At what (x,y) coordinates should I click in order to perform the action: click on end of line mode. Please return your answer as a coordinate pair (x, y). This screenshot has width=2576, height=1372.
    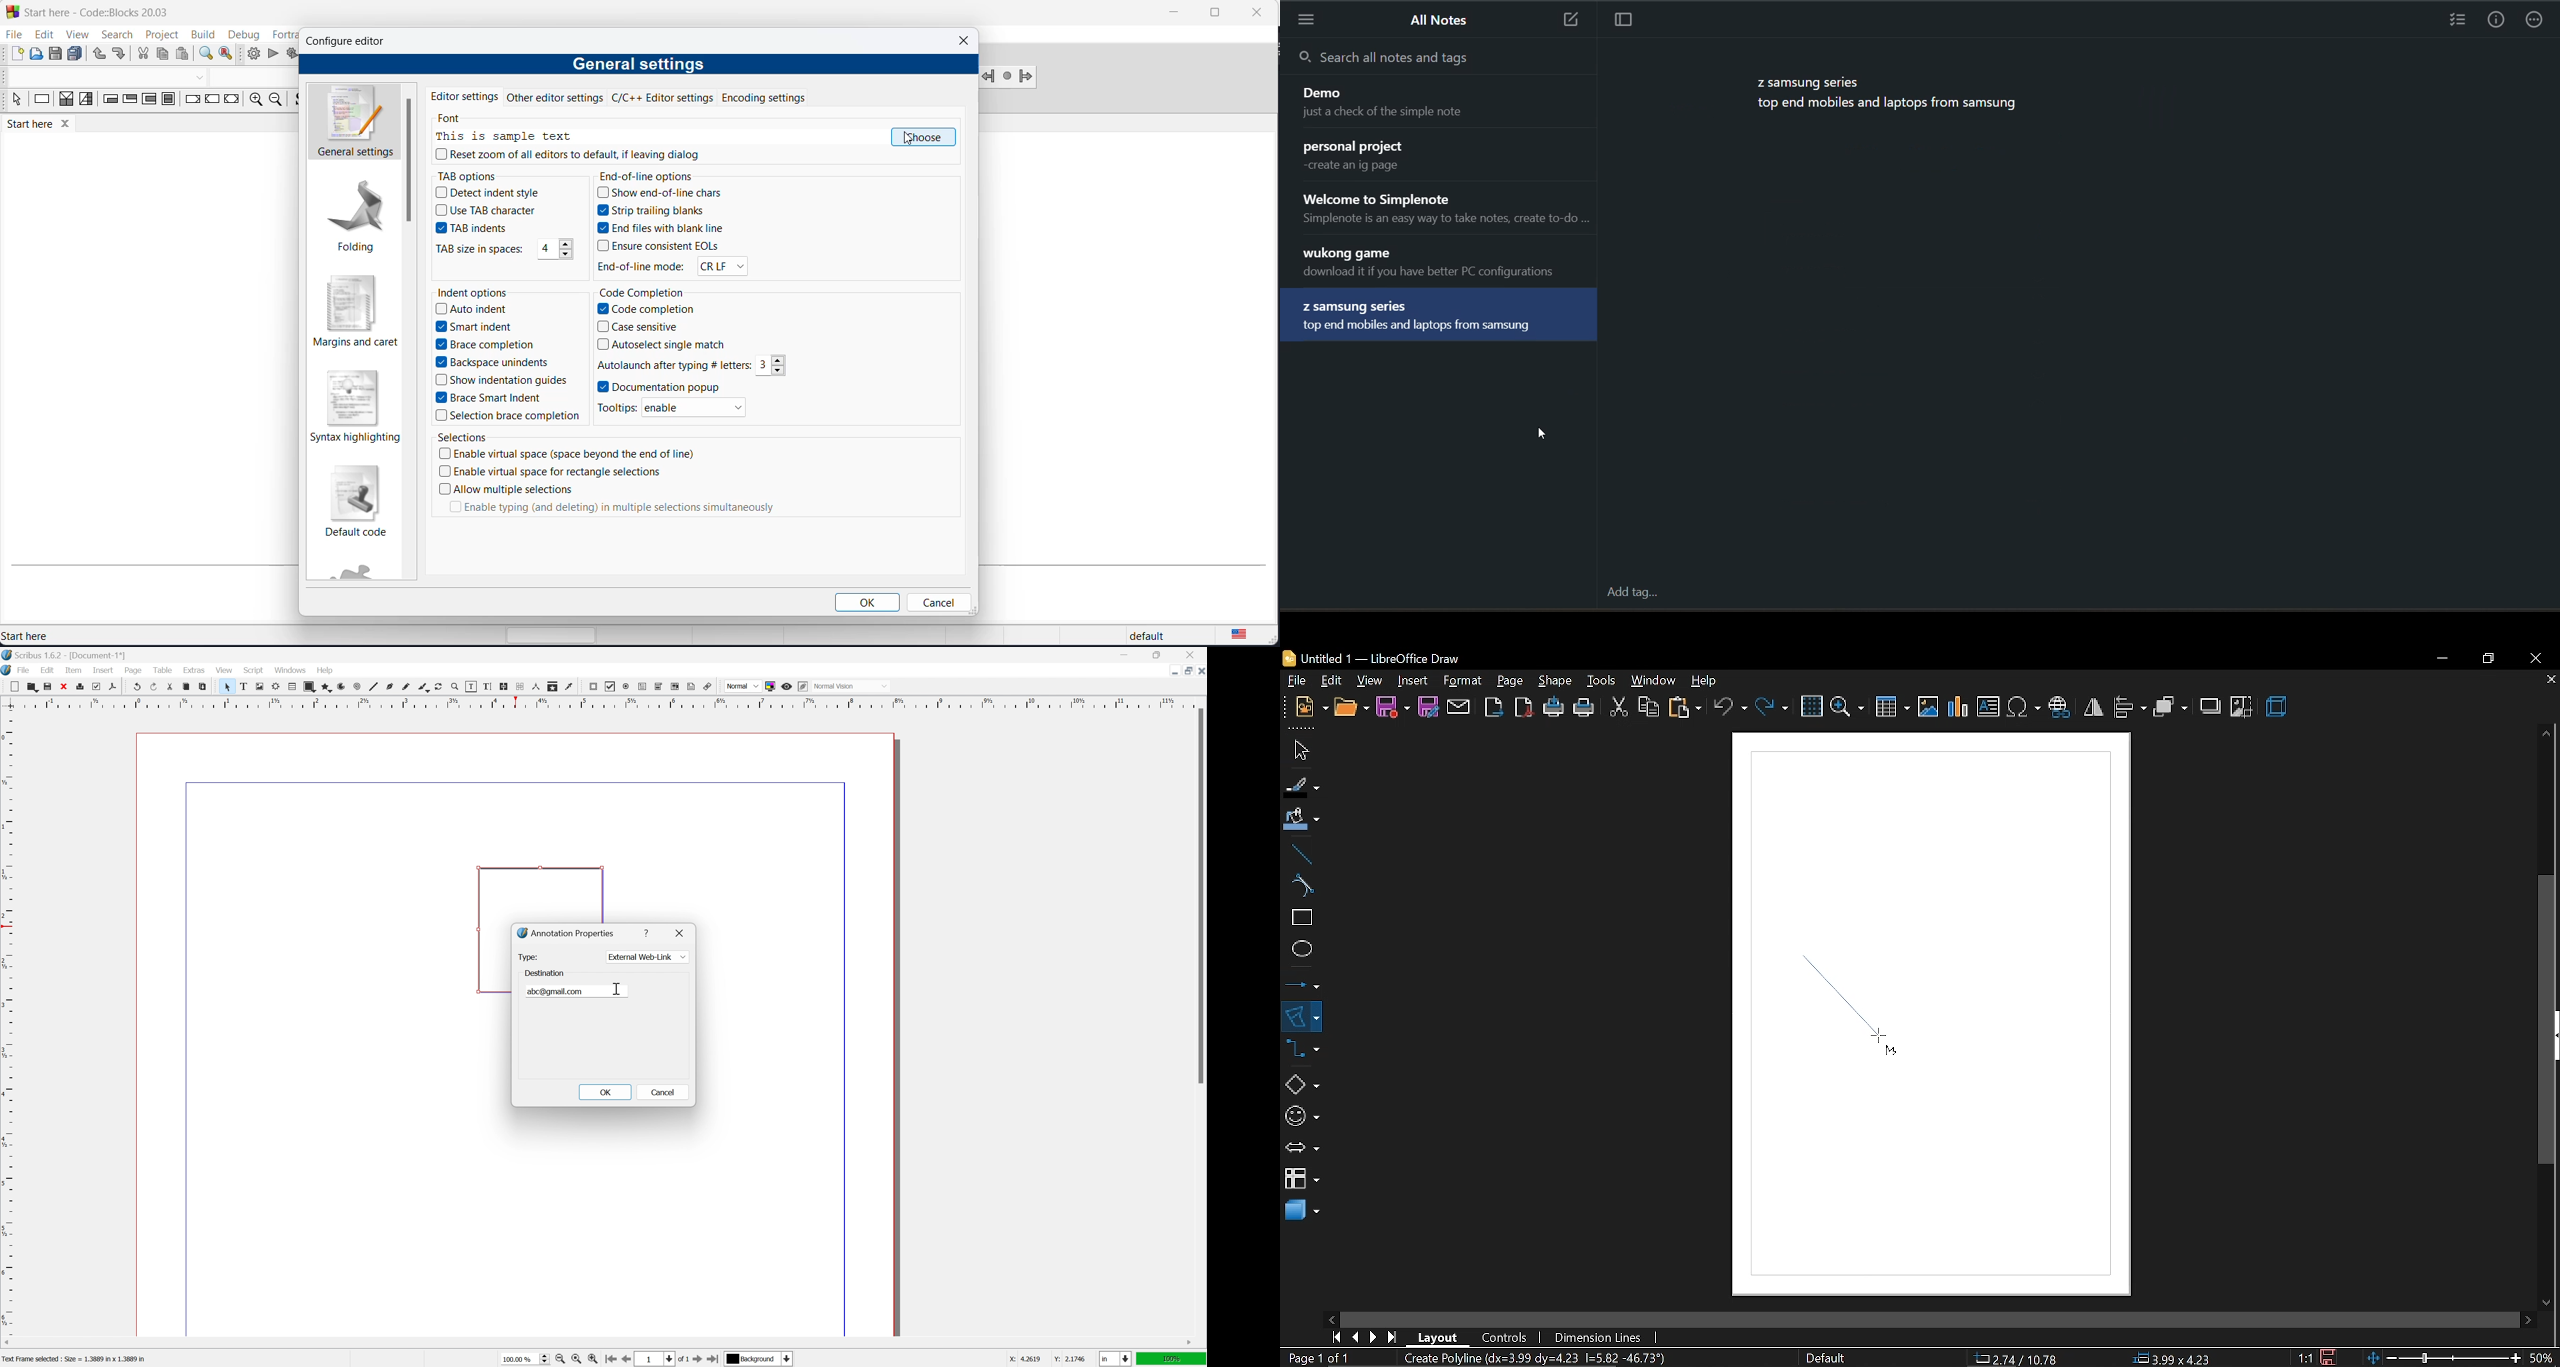
    Looking at the image, I should click on (641, 266).